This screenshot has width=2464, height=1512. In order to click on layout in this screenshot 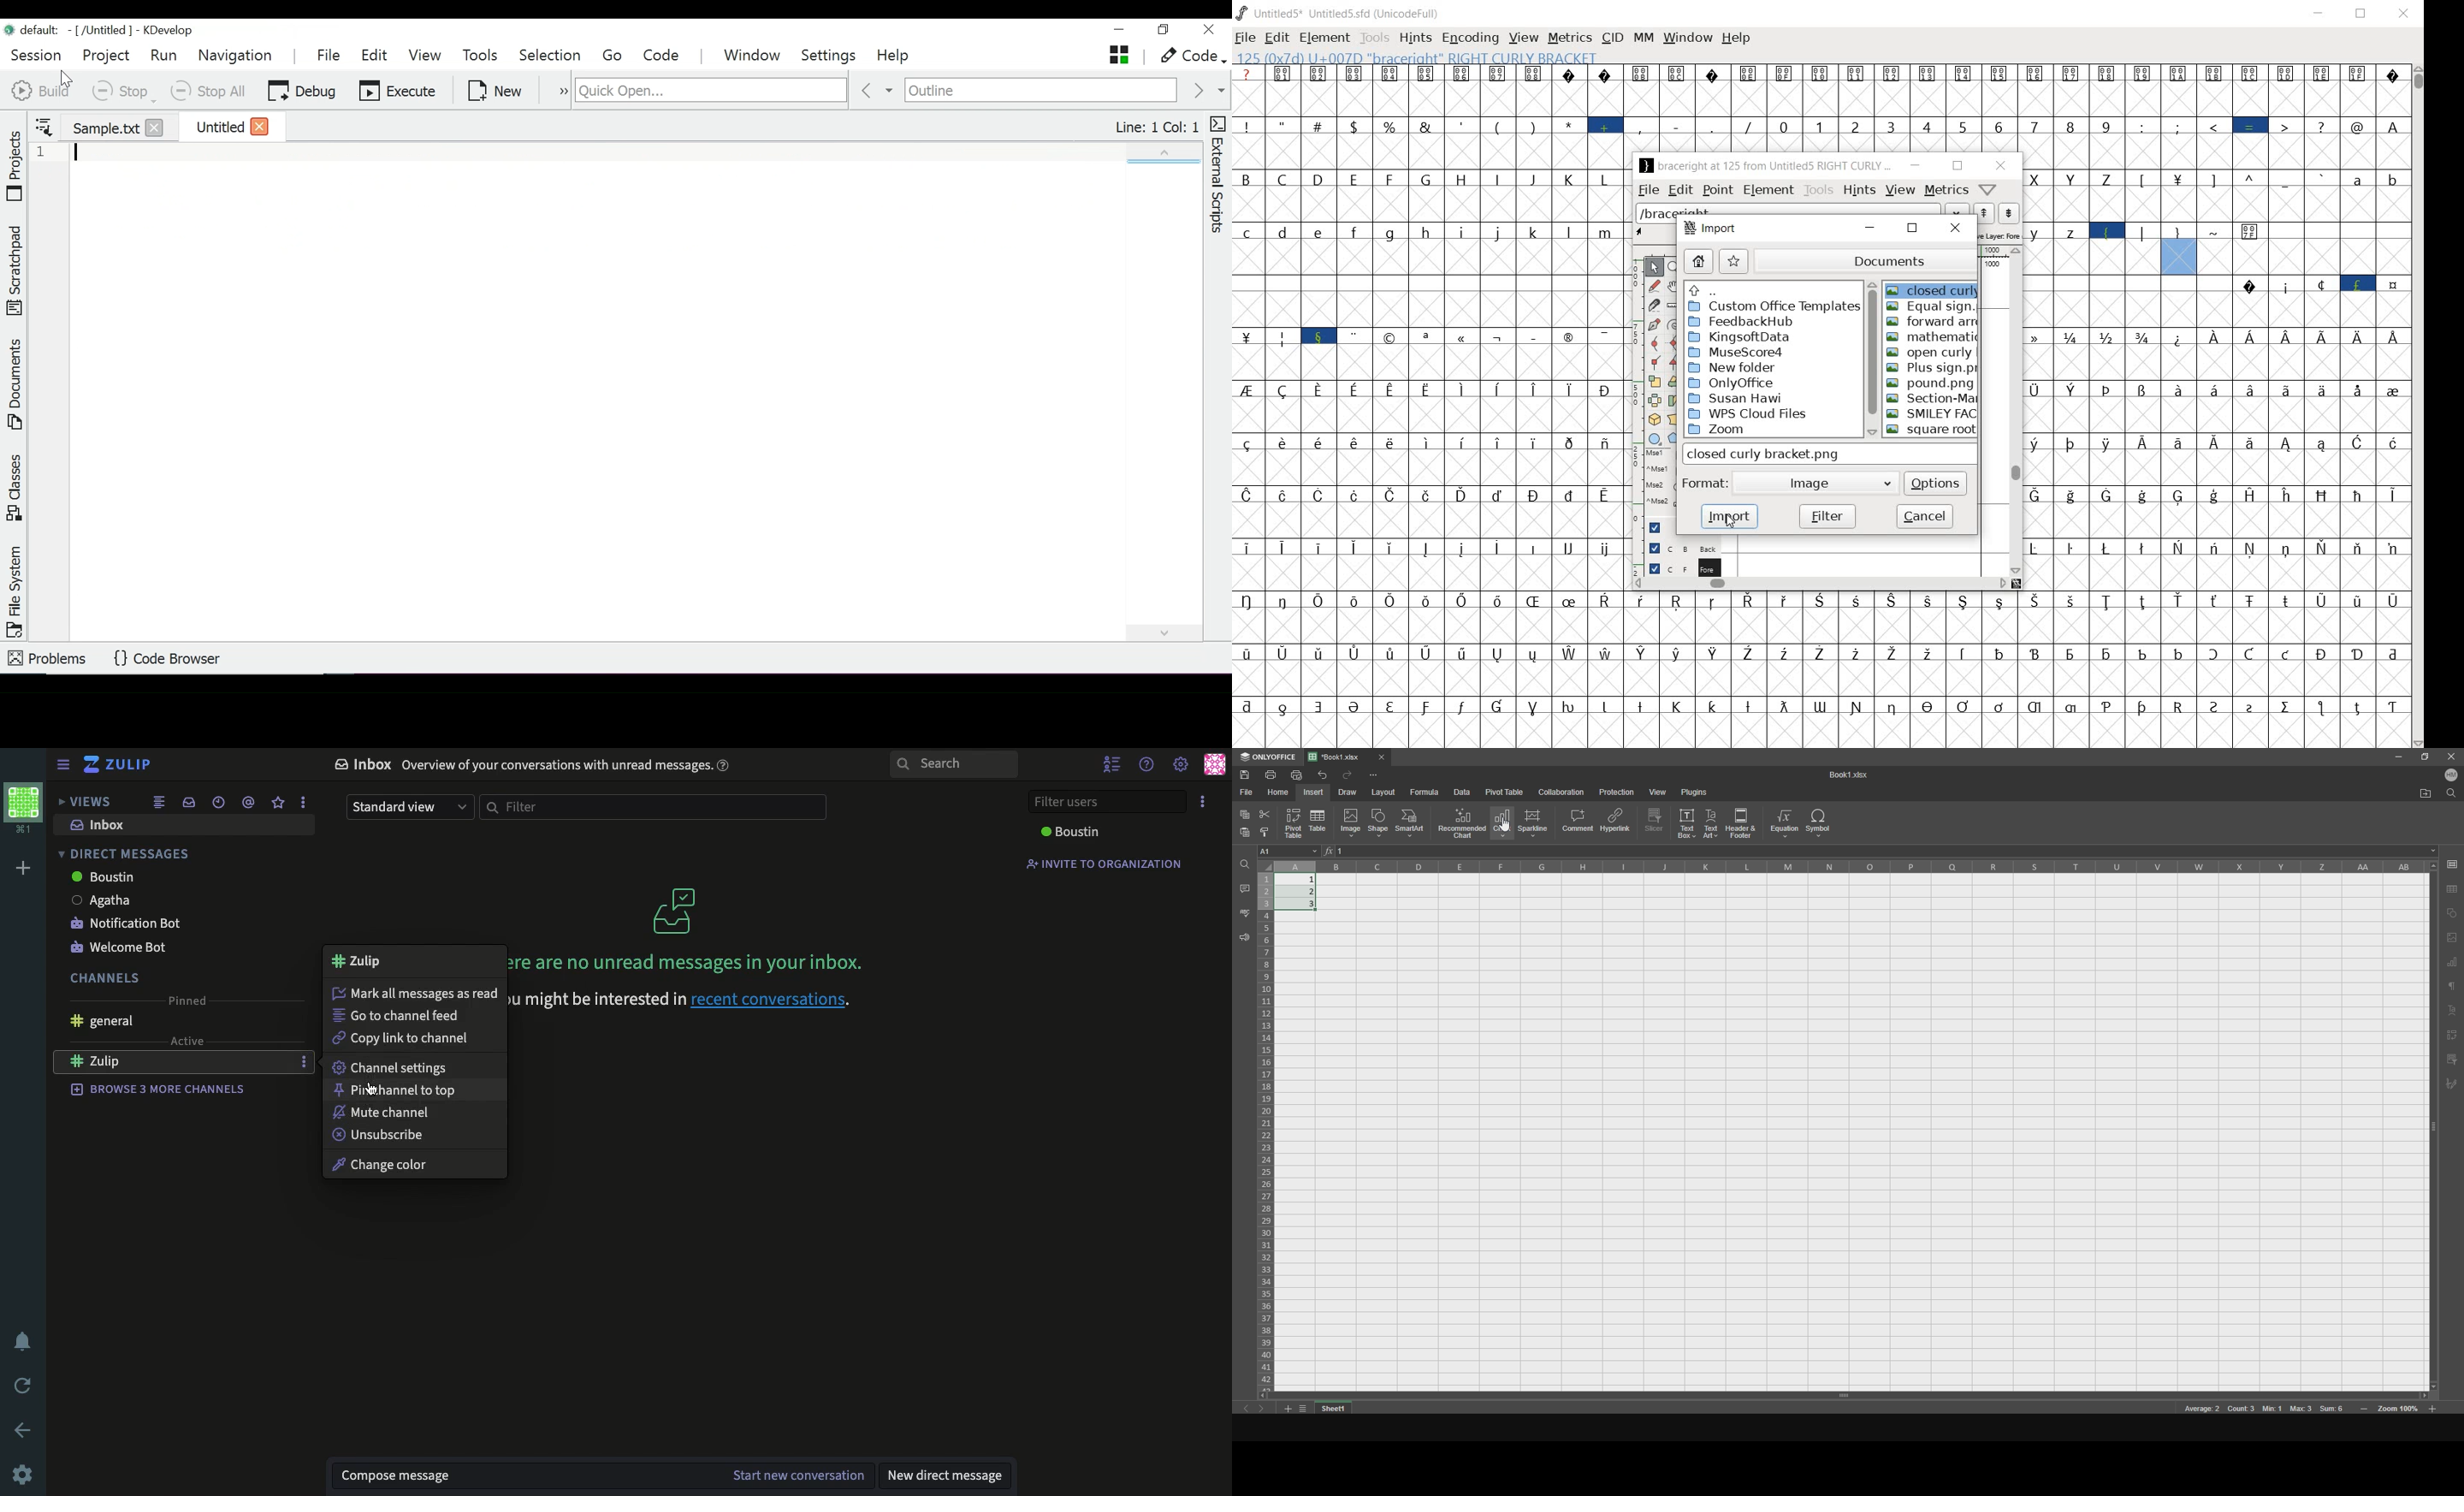, I will do `click(1385, 792)`.